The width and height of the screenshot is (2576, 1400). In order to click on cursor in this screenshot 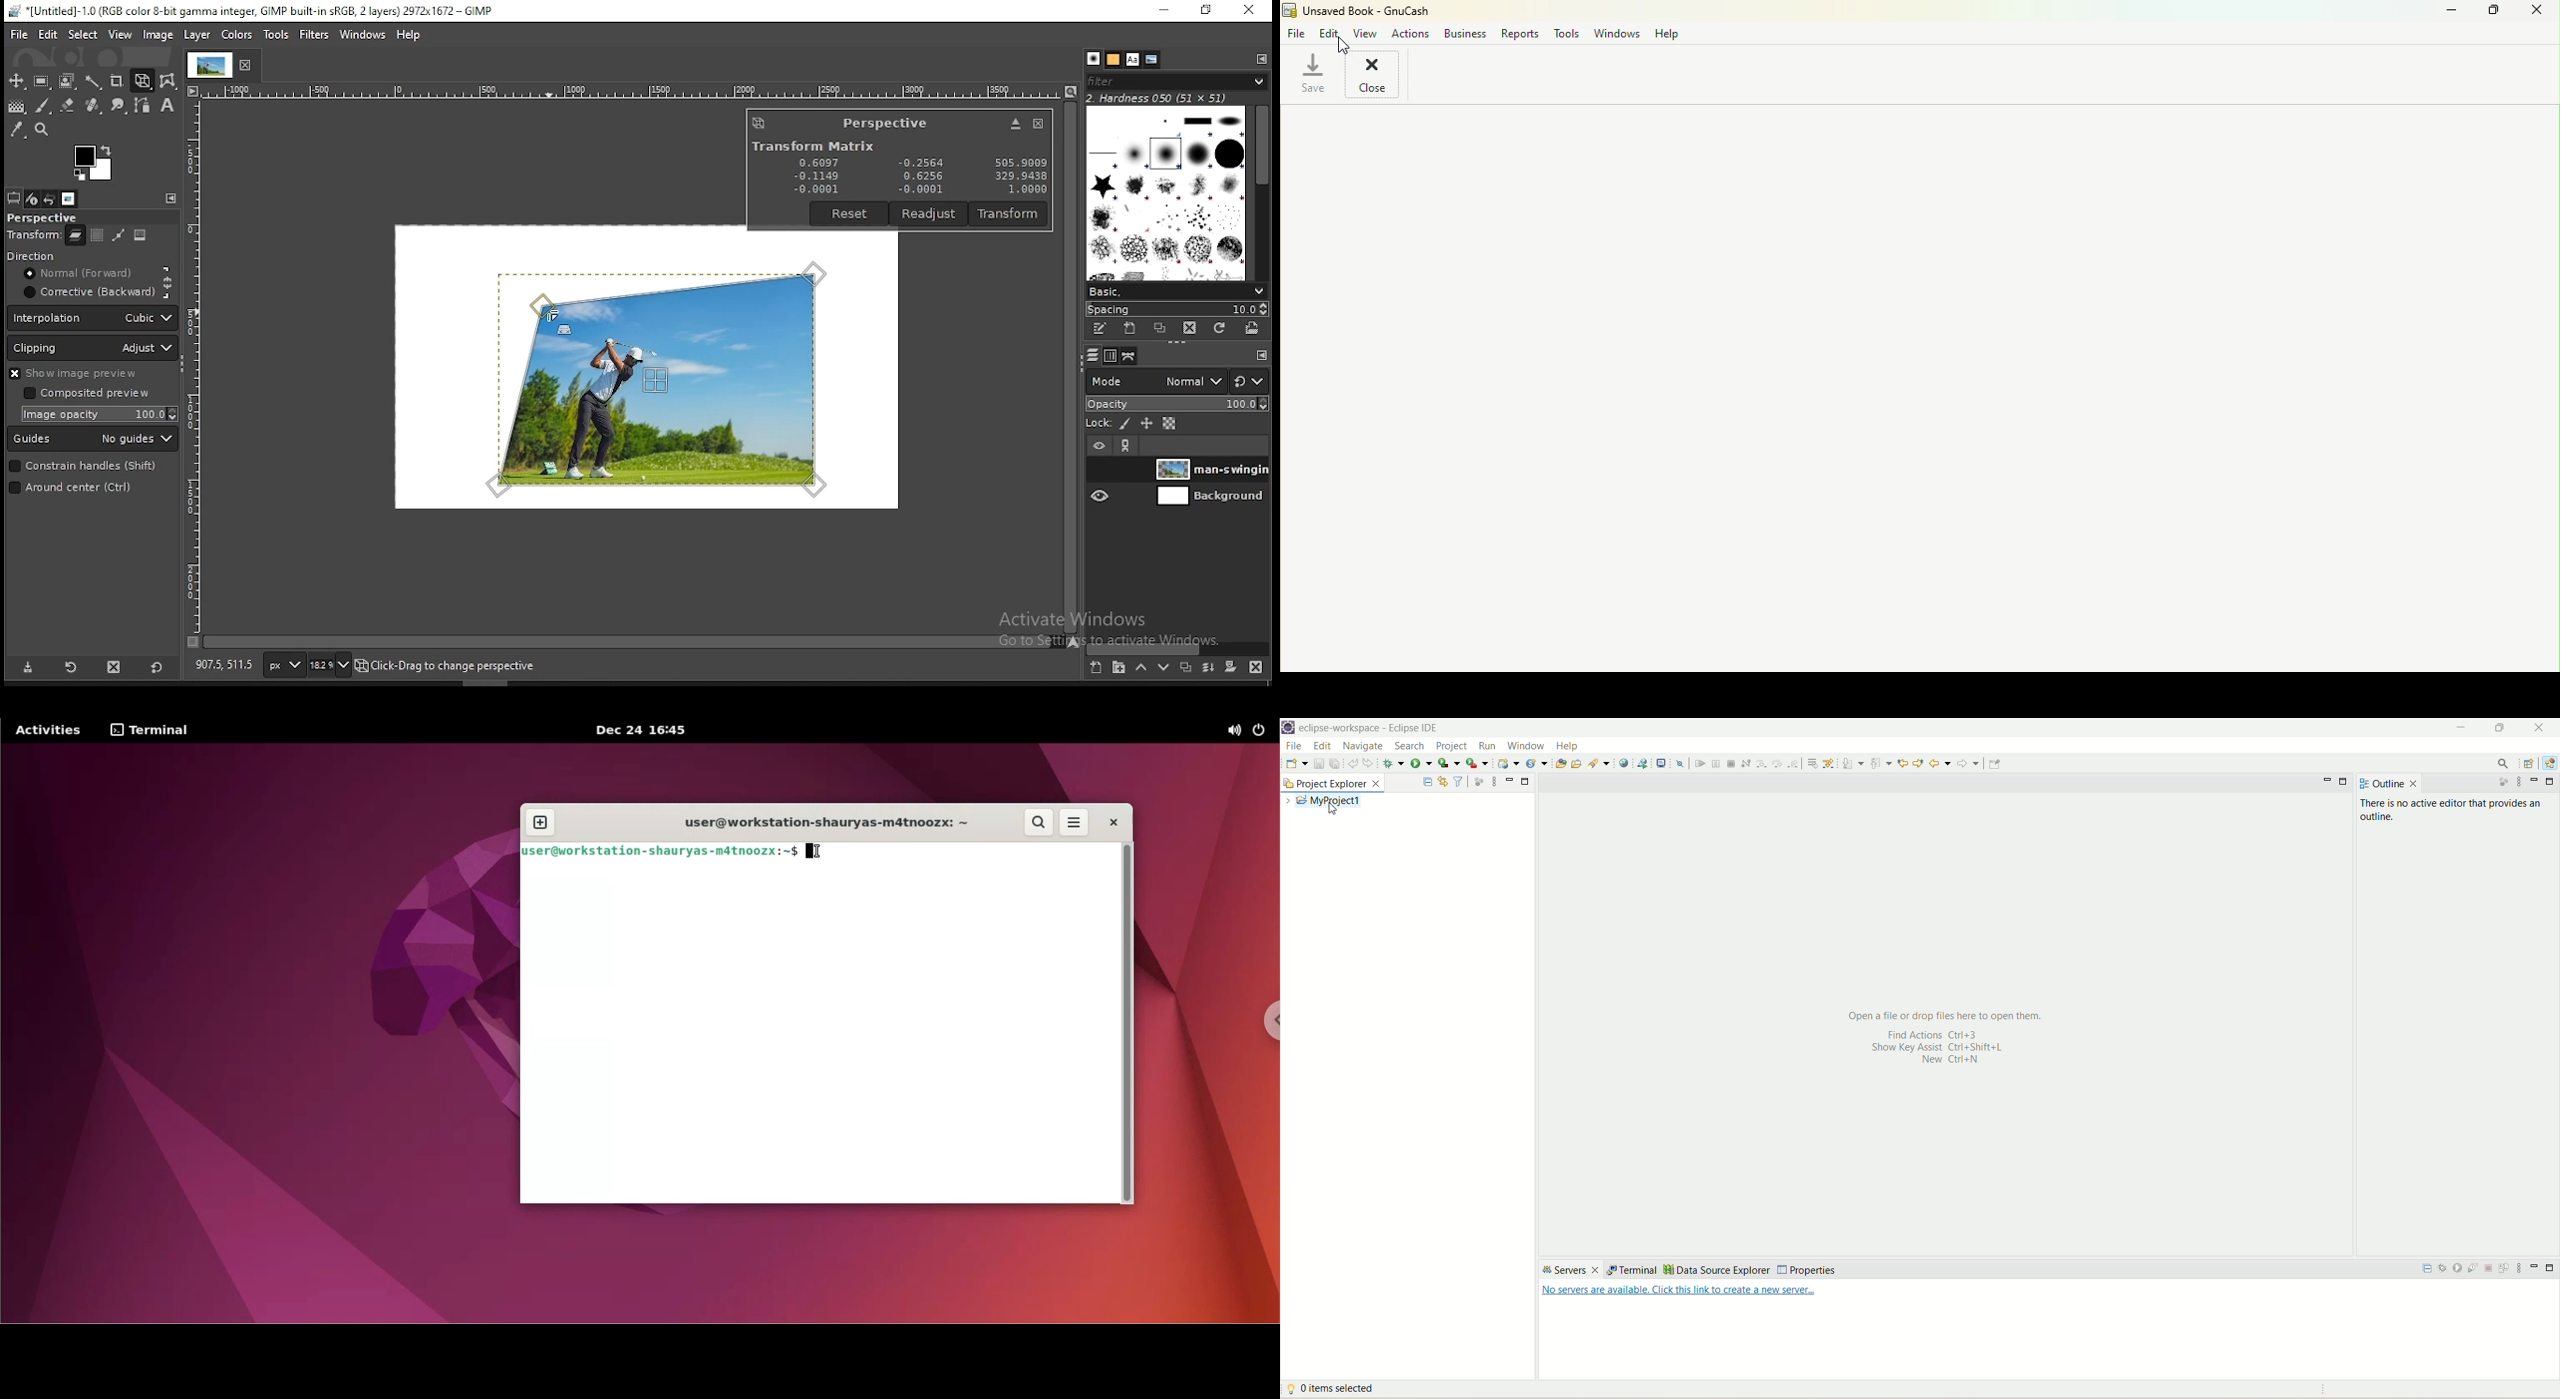, I will do `click(1336, 811)`.